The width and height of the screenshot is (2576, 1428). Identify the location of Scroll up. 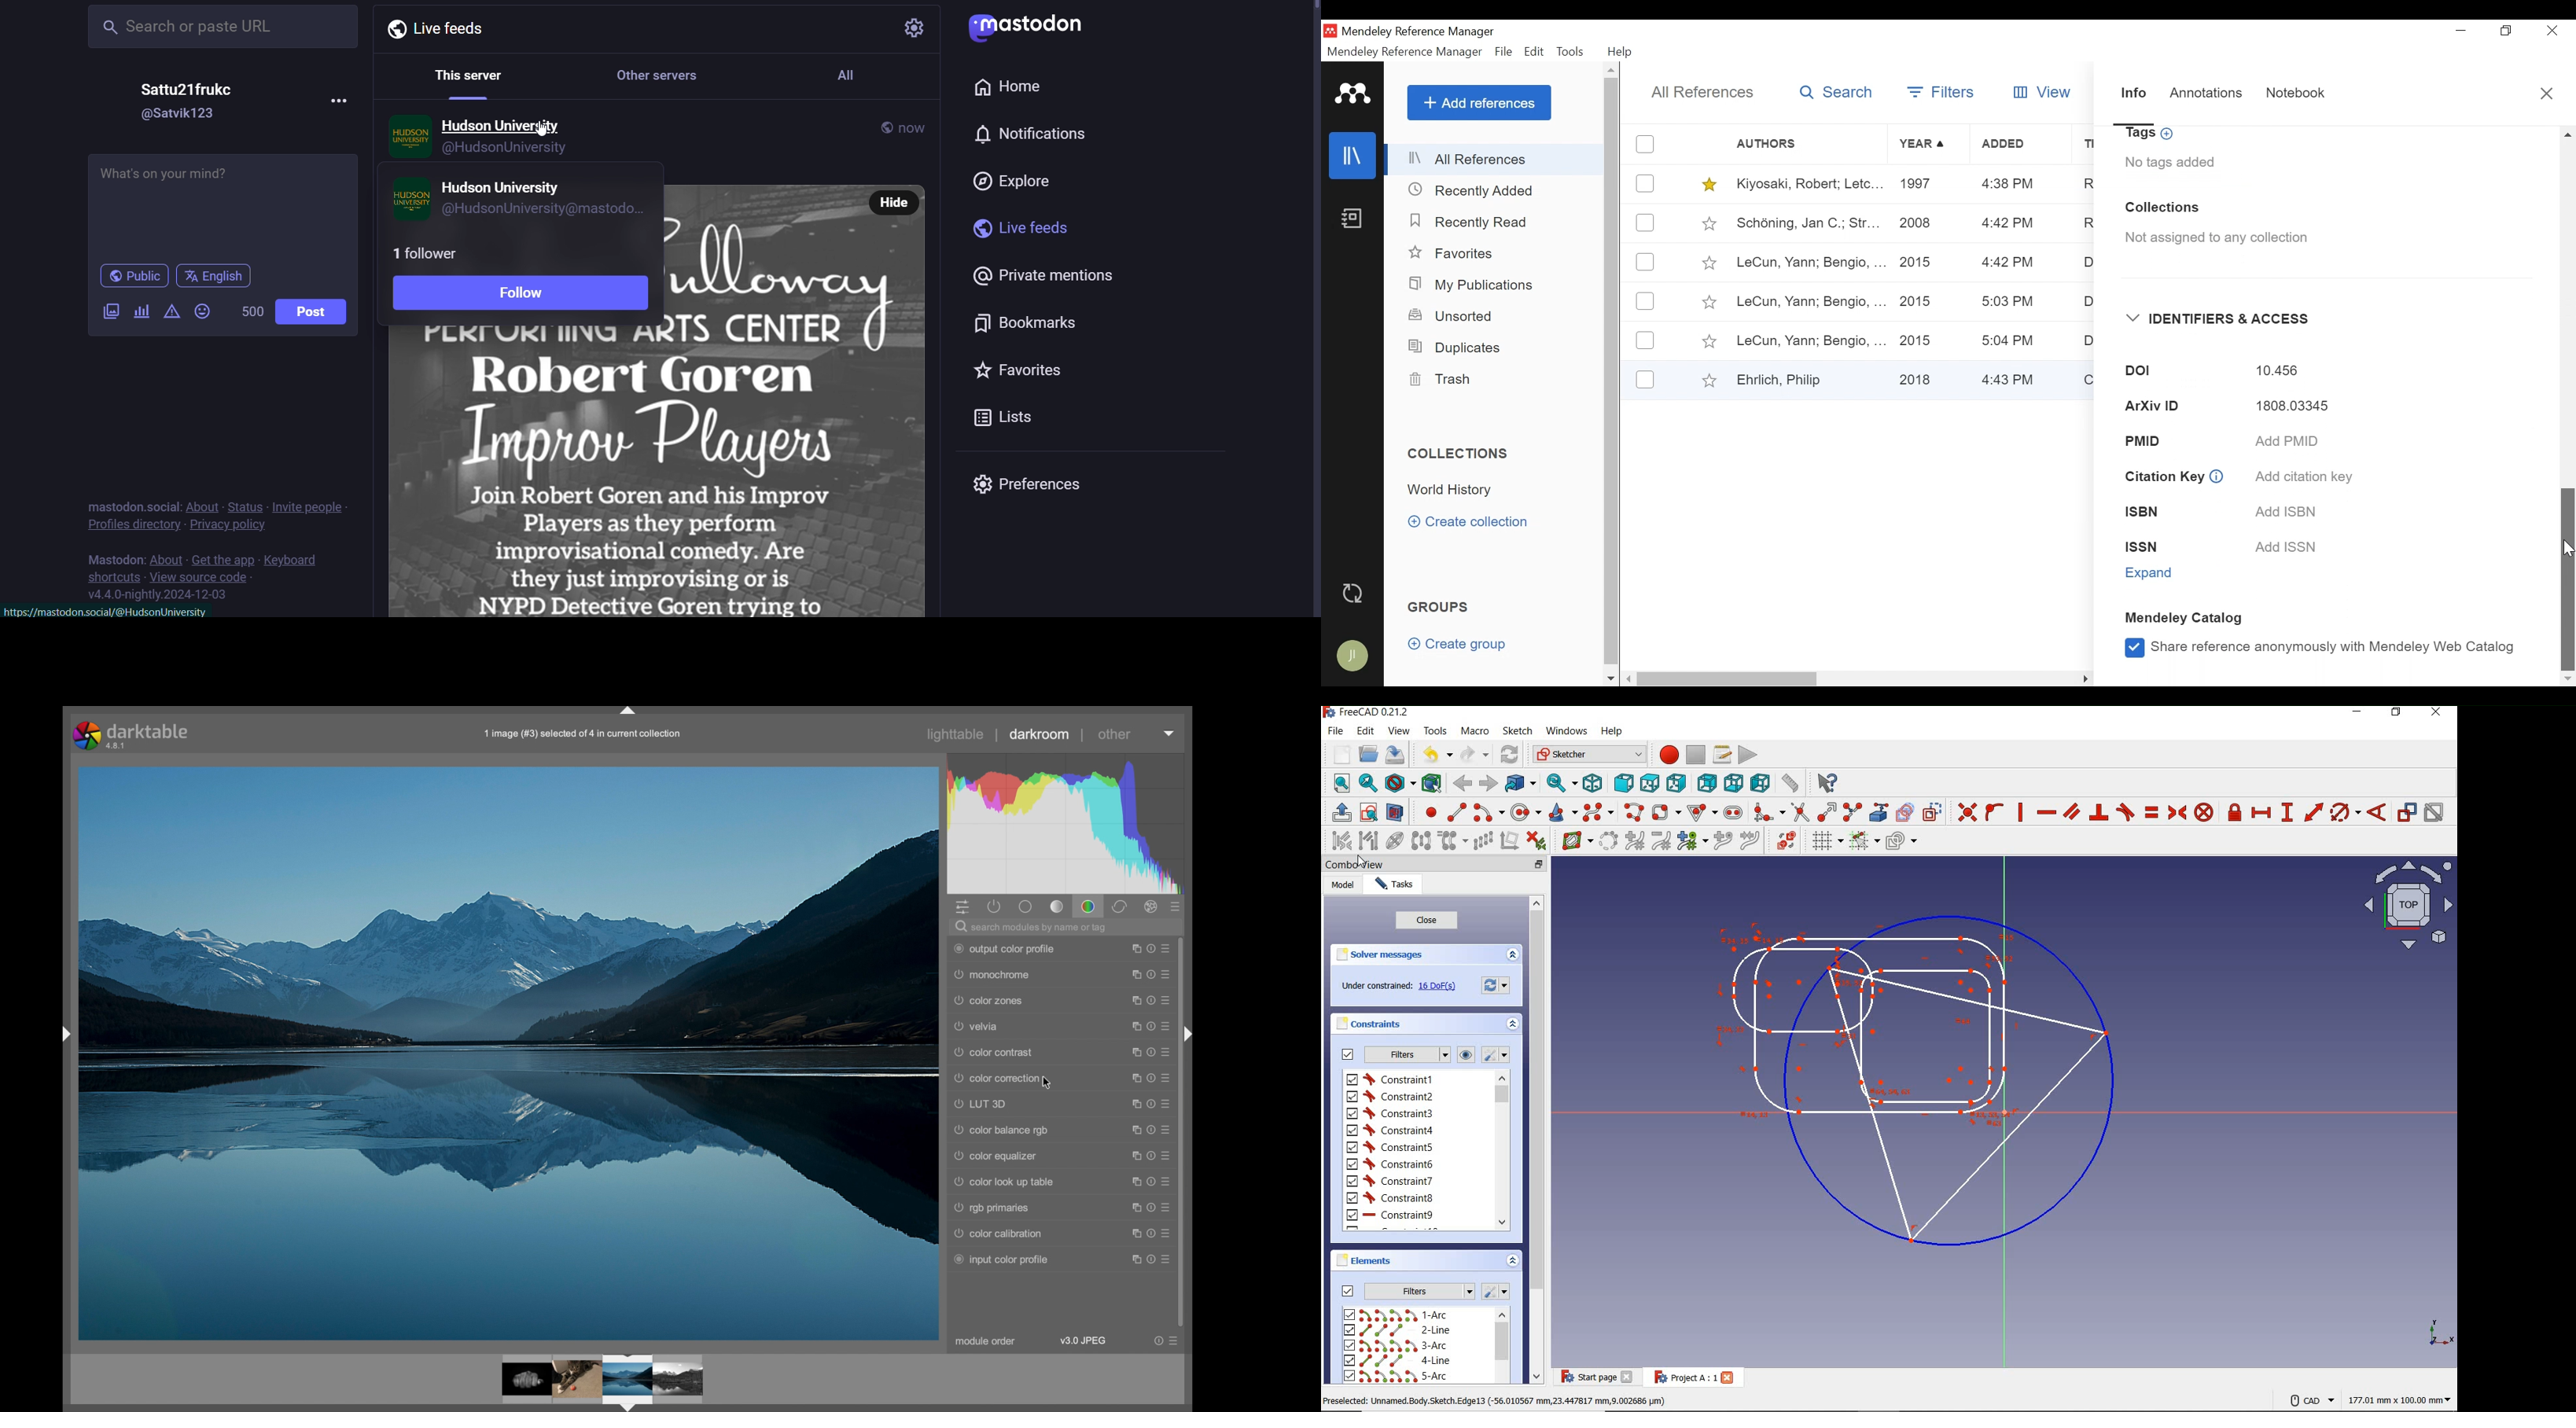
(2569, 134).